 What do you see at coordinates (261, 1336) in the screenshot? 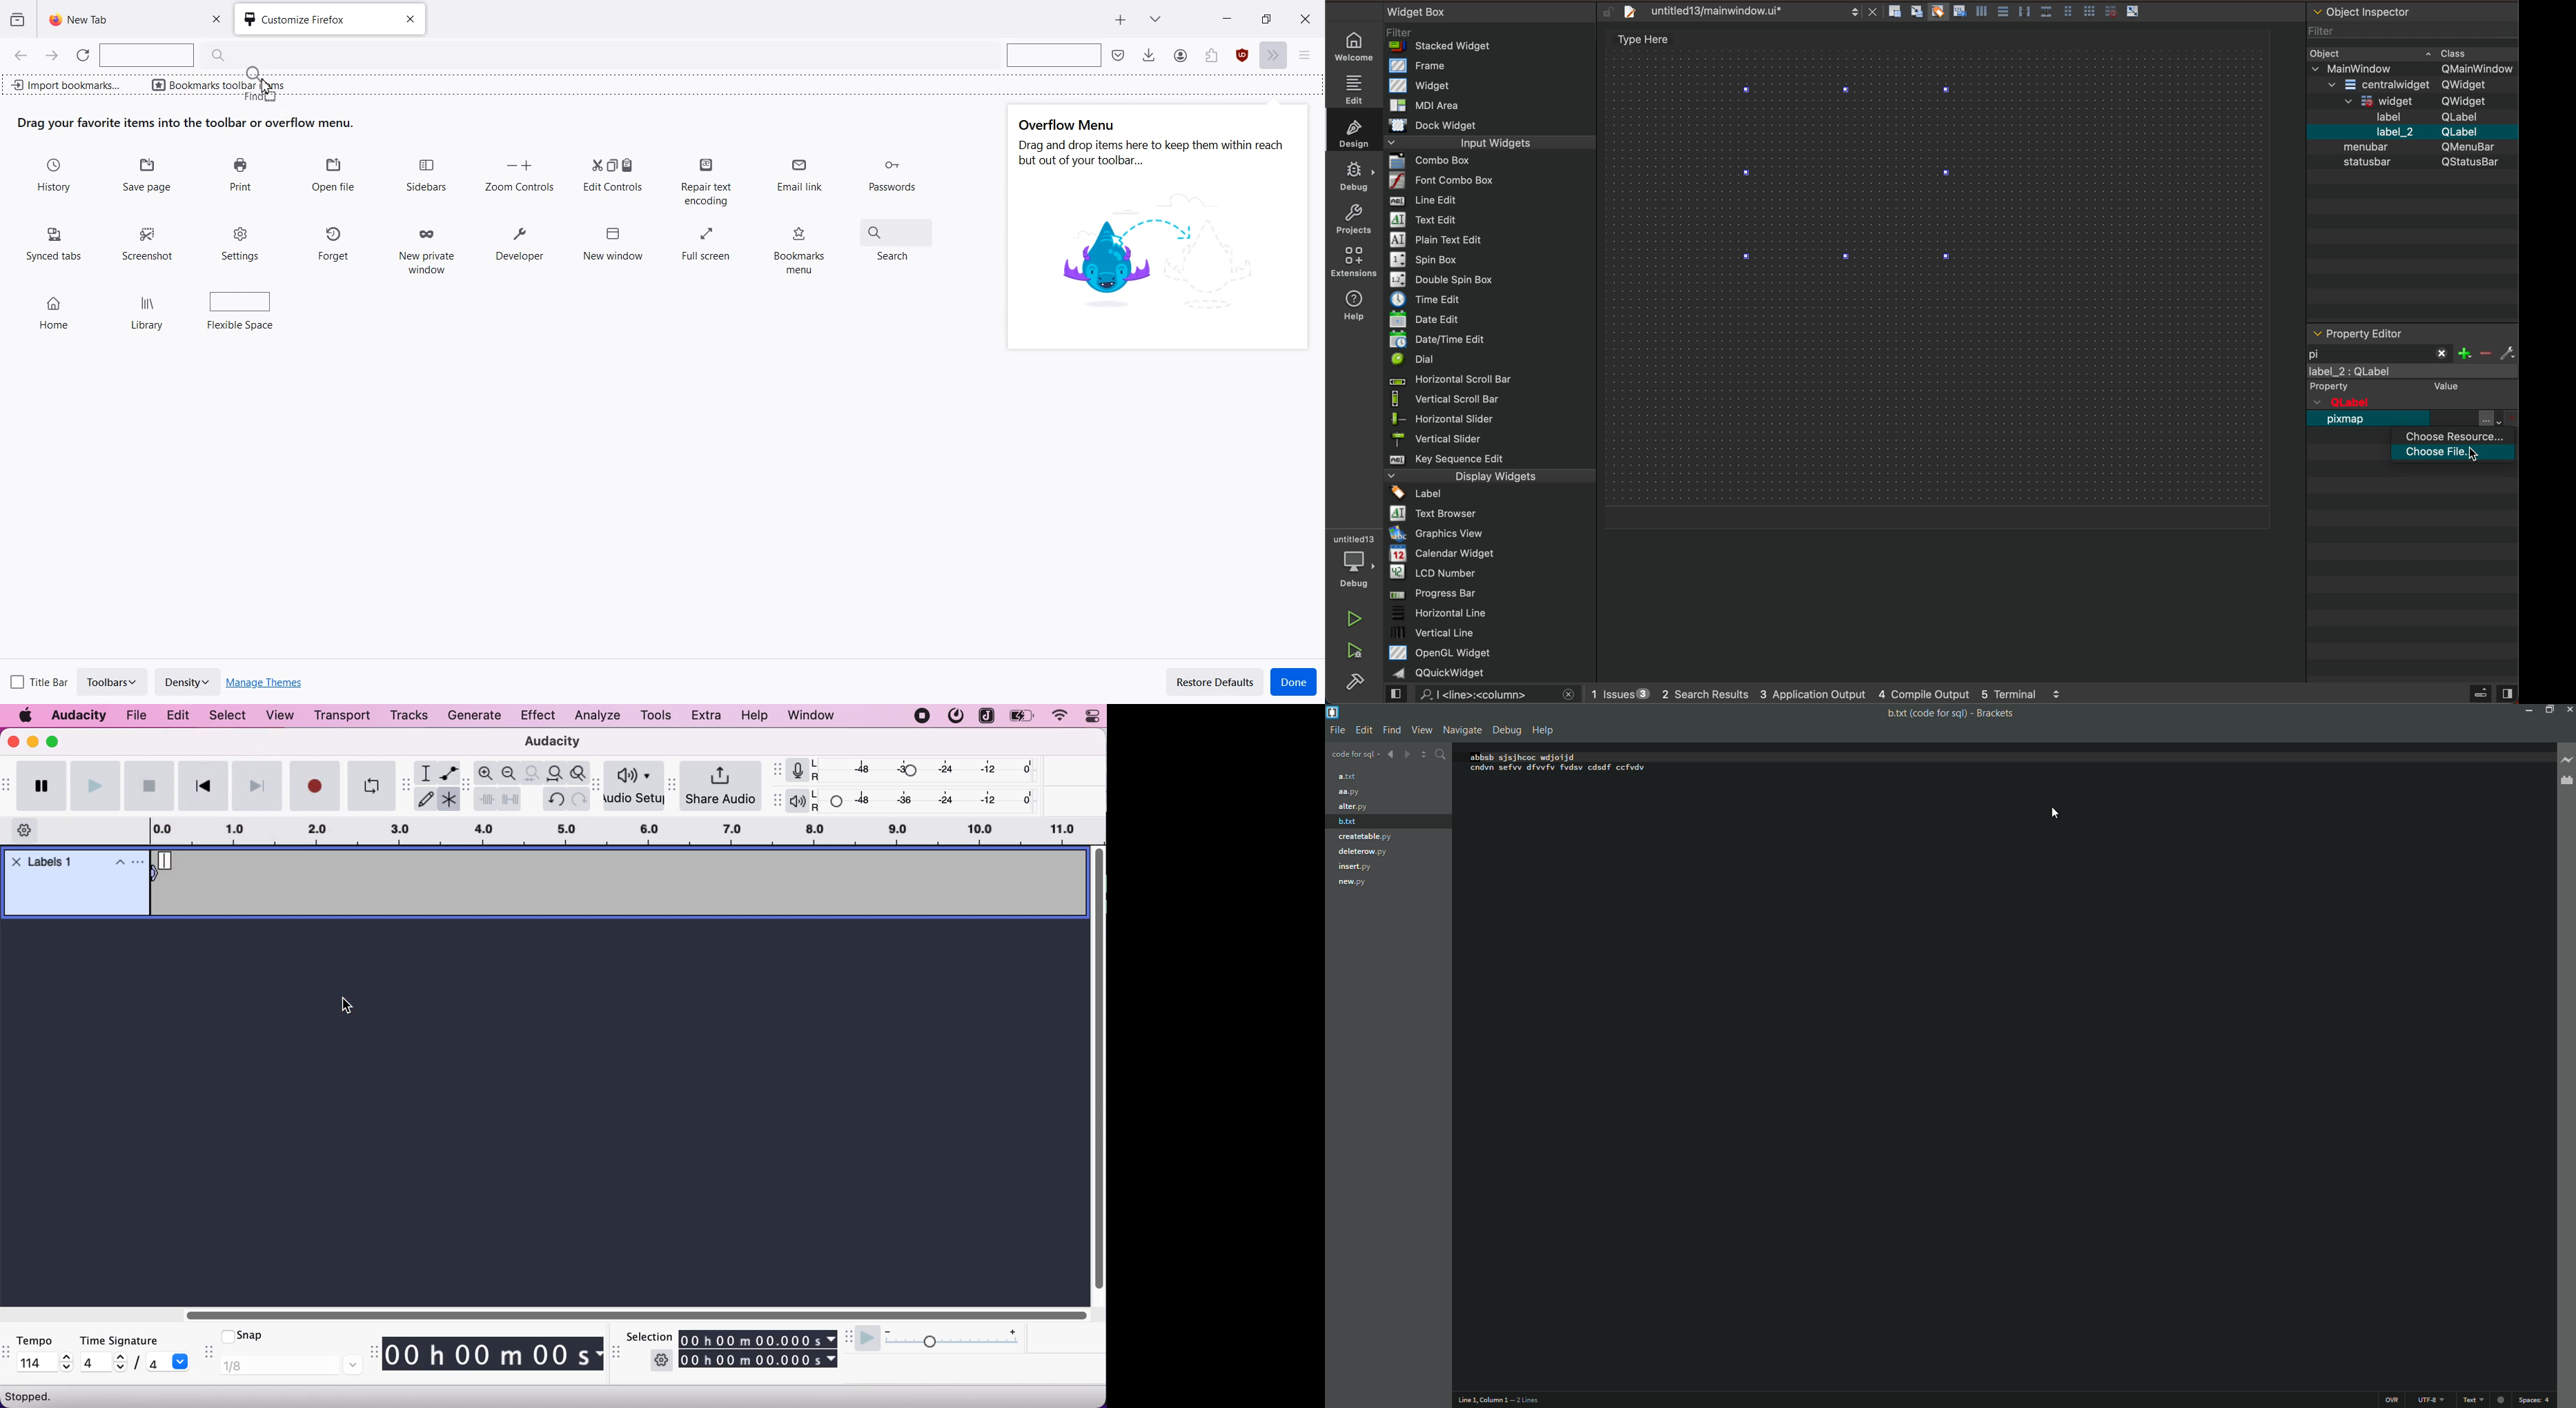
I see `snap` at bounding box center [261, 1336].